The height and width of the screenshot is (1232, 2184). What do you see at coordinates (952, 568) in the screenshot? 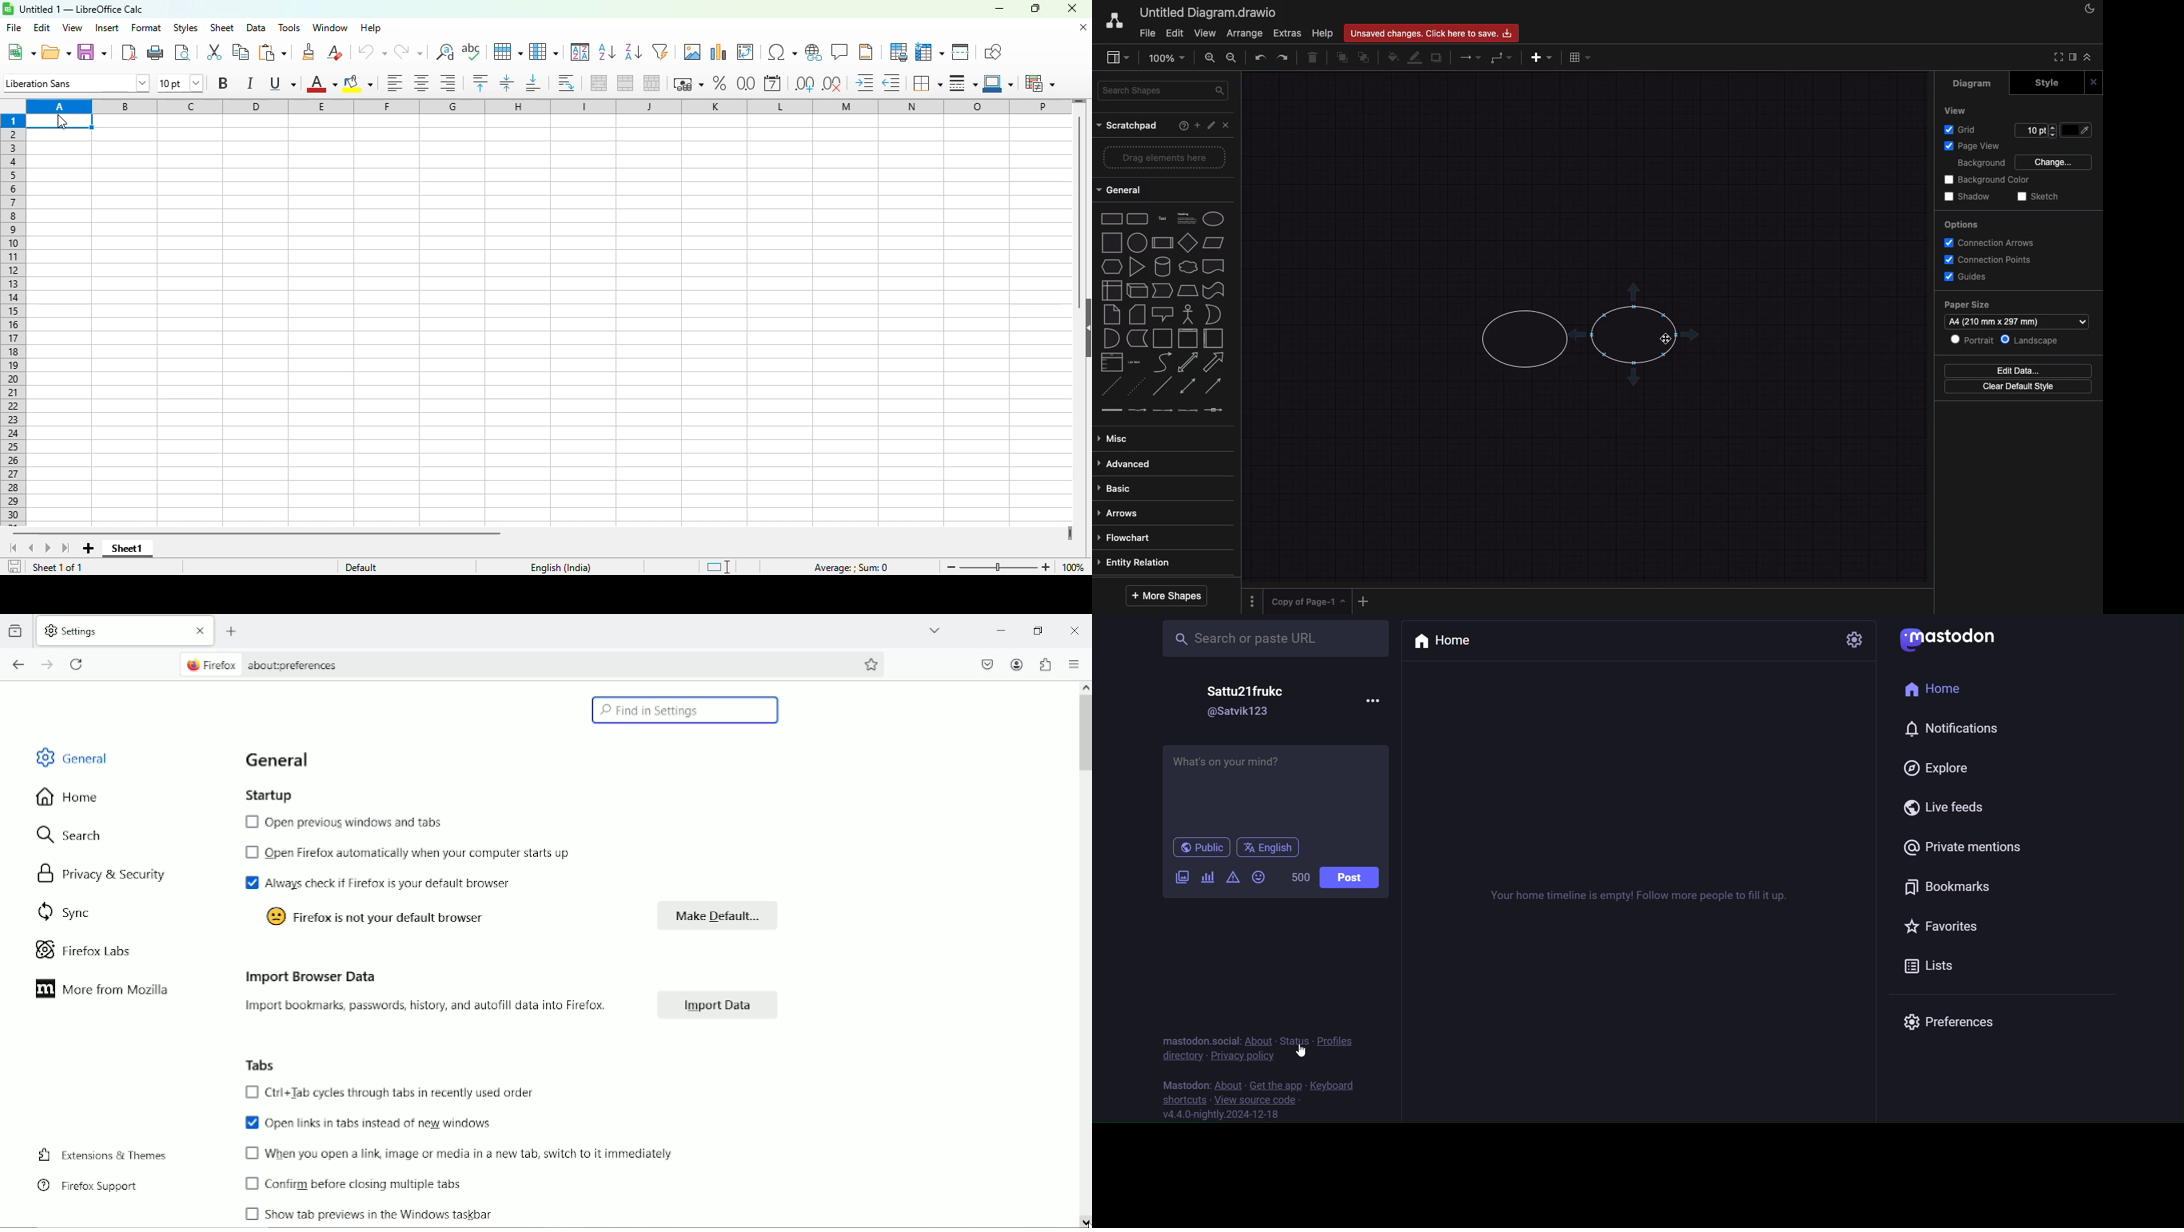
I see `zoom out` at bounding box center [952, 568].